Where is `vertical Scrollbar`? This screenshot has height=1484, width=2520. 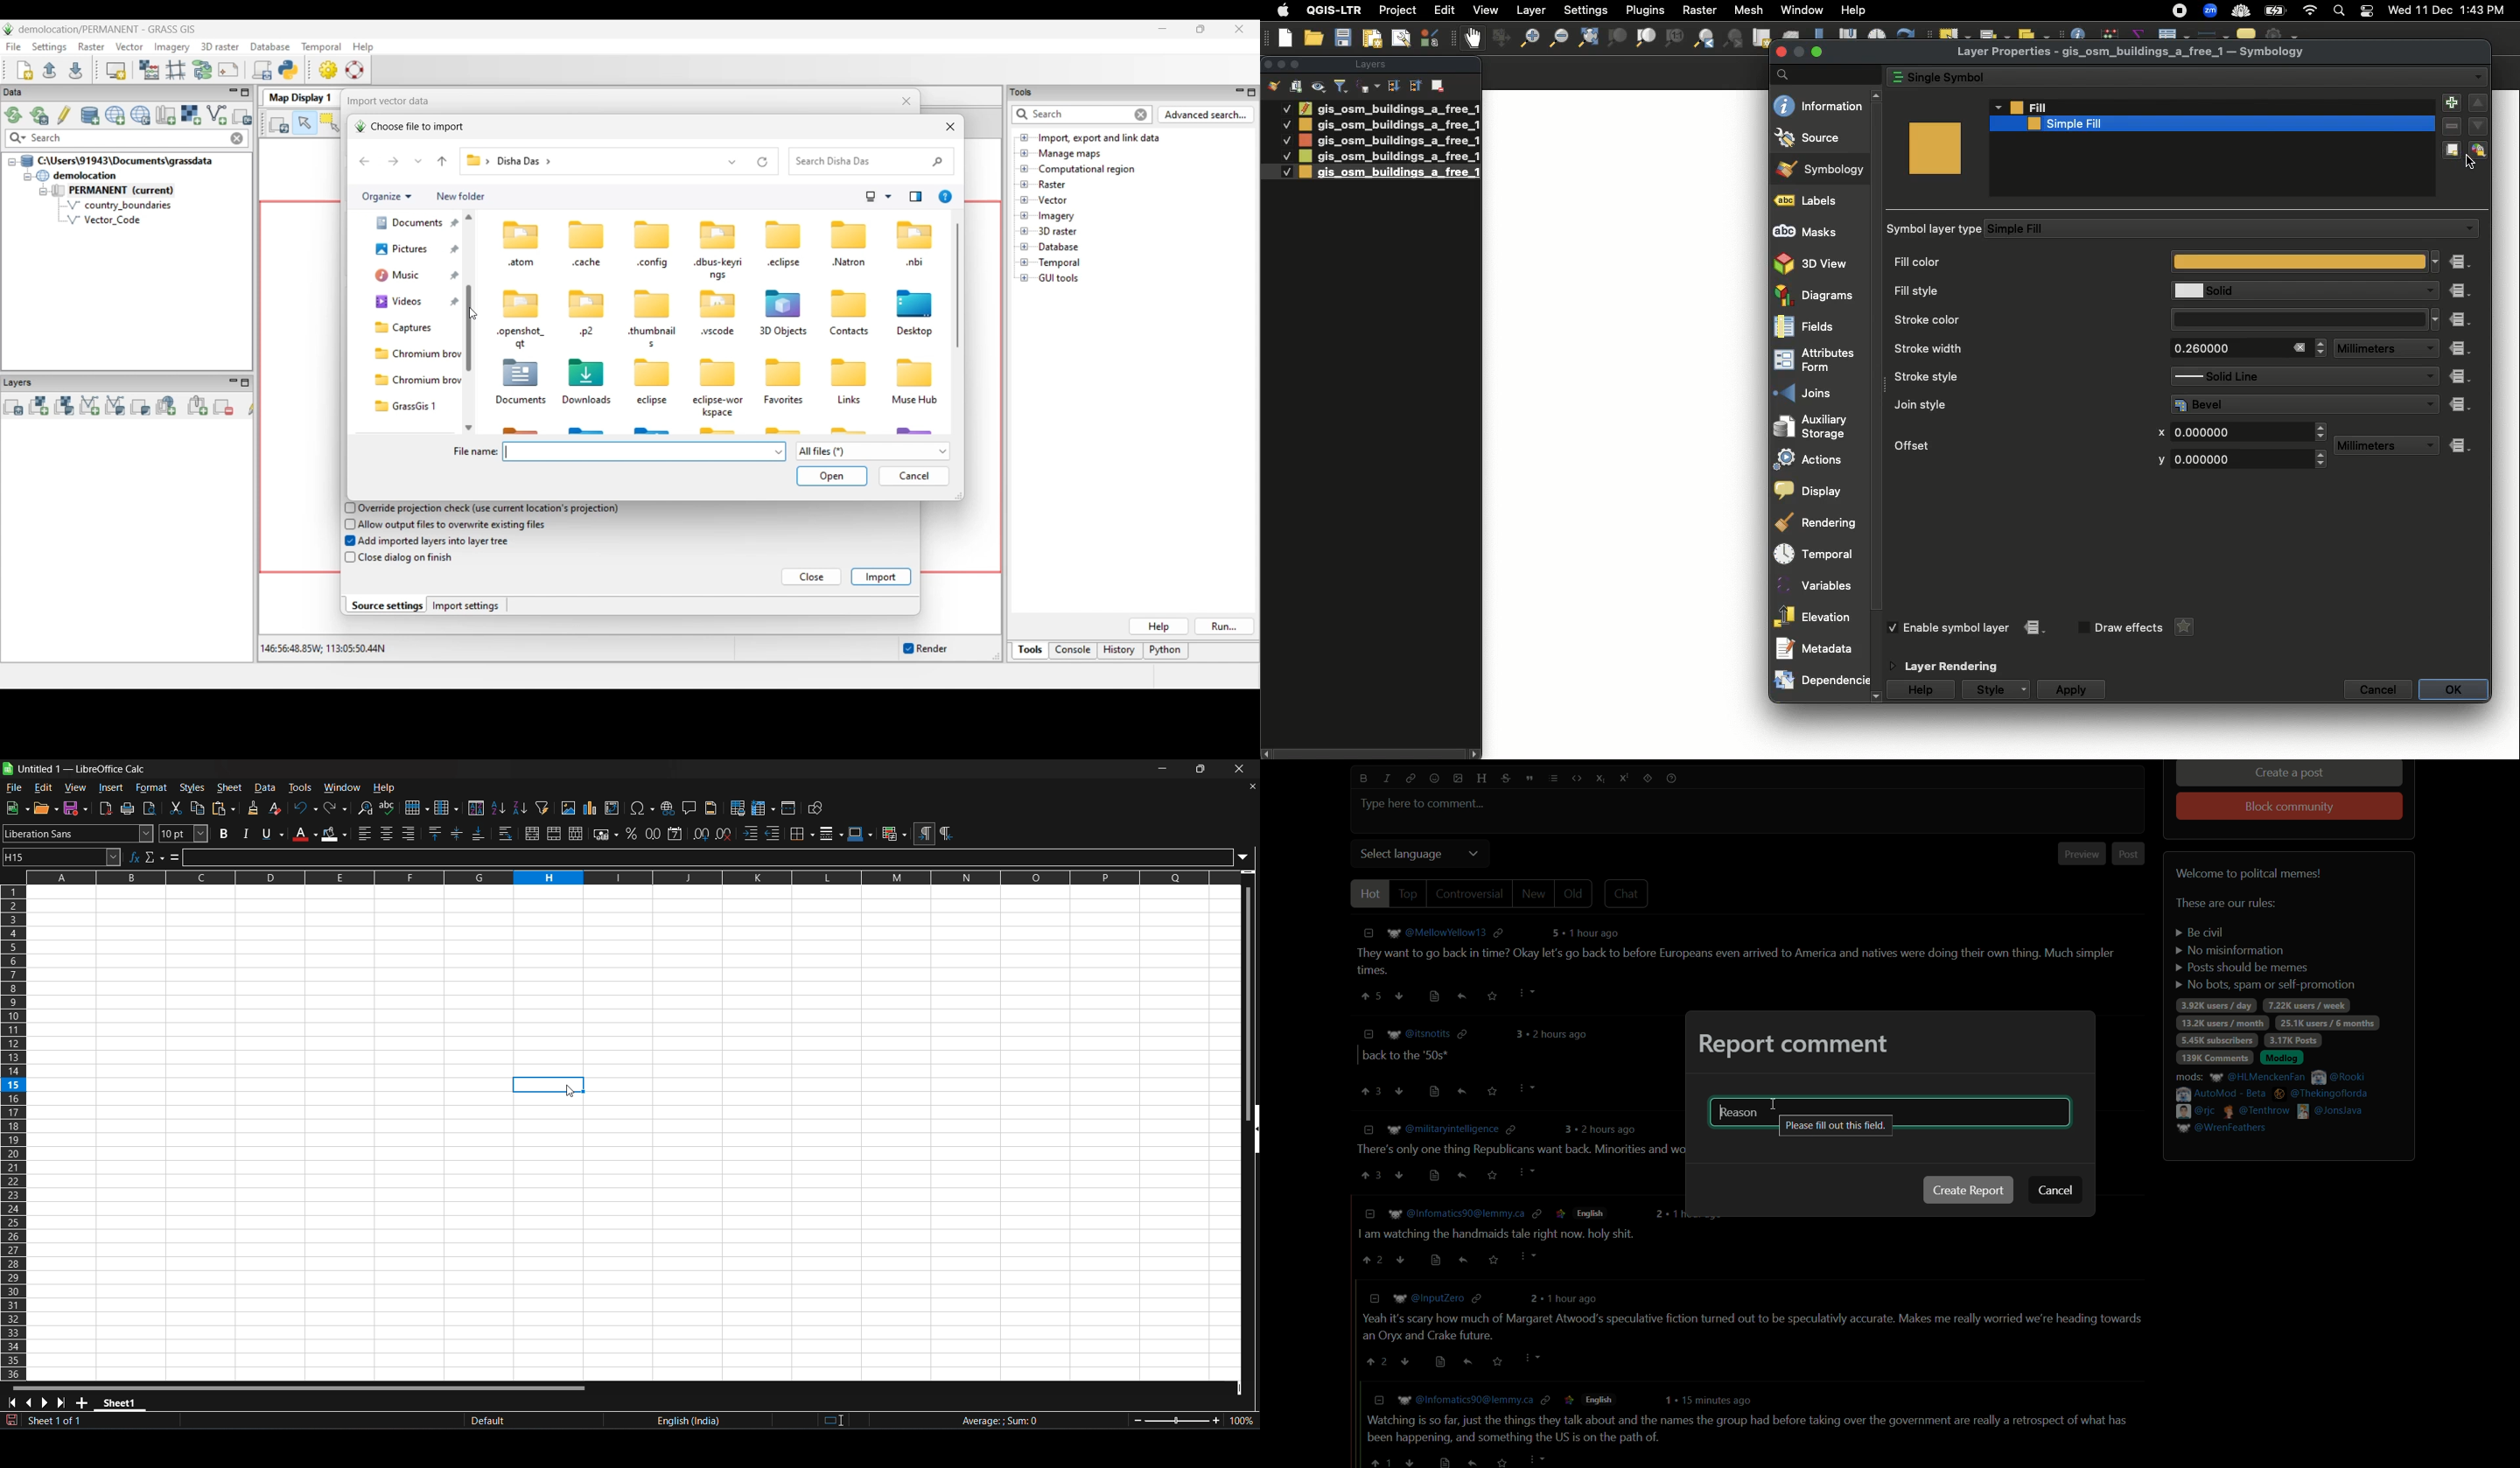
vertical Scrollbar is located at coordinates (1880, 396).